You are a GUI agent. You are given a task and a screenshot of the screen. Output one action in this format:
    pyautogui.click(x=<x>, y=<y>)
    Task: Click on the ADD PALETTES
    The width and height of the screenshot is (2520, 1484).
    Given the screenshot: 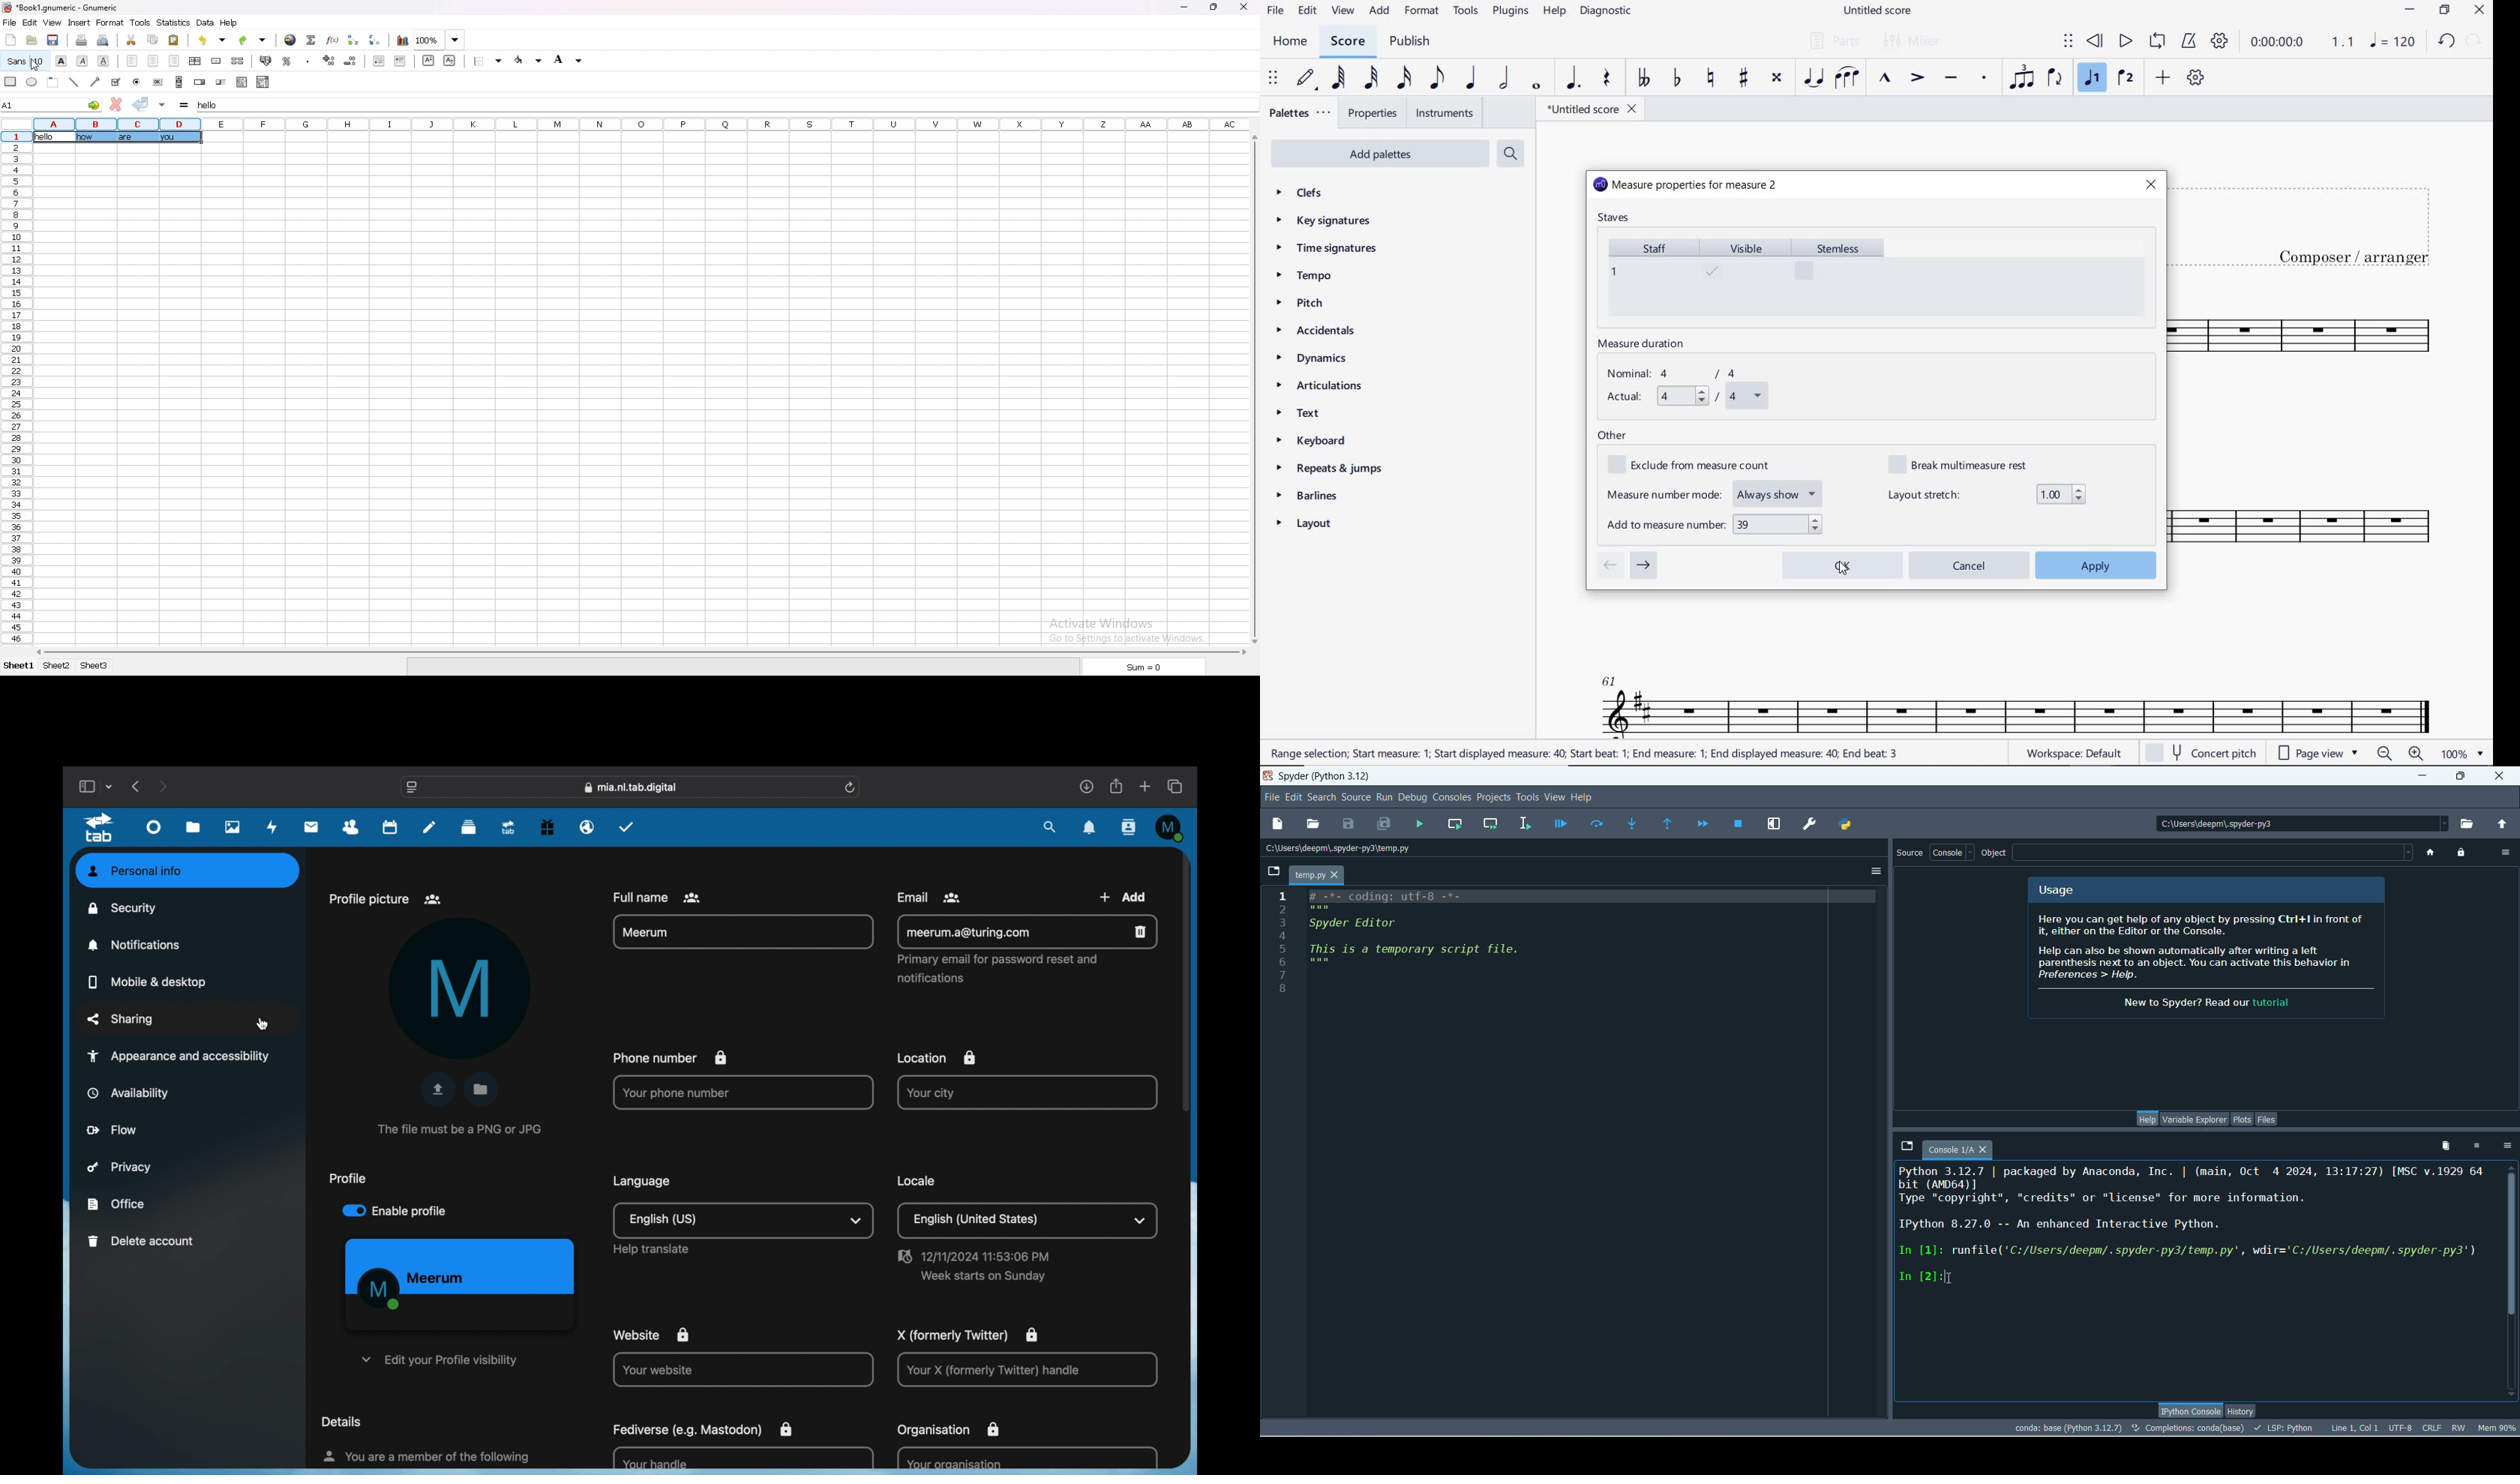 What is the action you would take?
    pyautogui.click(x=1378, y=153)
    